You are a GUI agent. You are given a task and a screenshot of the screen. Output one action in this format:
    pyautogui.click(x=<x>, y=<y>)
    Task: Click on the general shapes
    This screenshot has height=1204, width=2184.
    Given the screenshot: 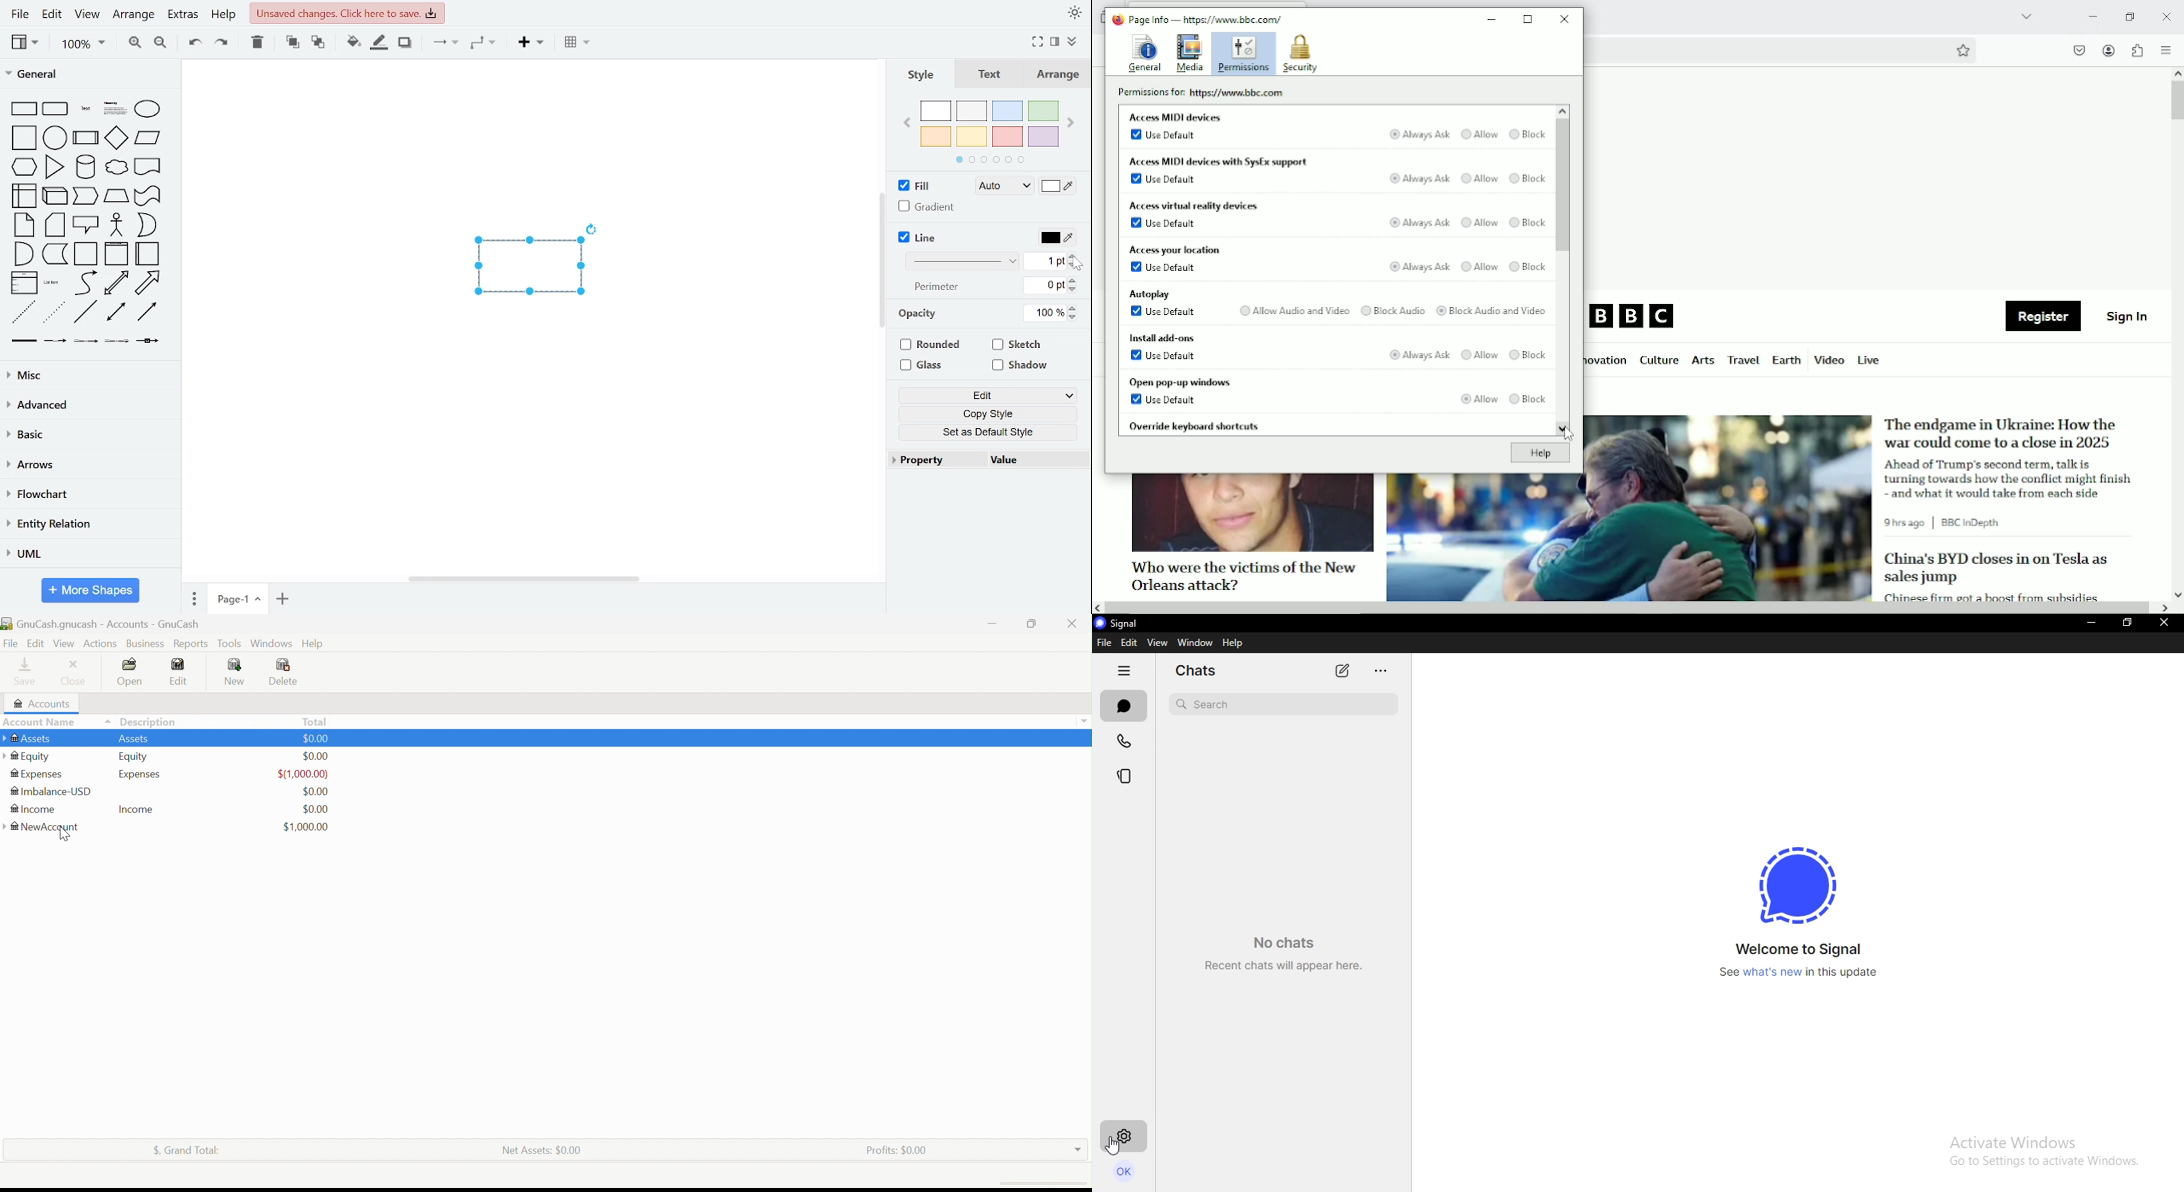 What is the action you would take?
    pyautogui.click(x=146, y=225)
    